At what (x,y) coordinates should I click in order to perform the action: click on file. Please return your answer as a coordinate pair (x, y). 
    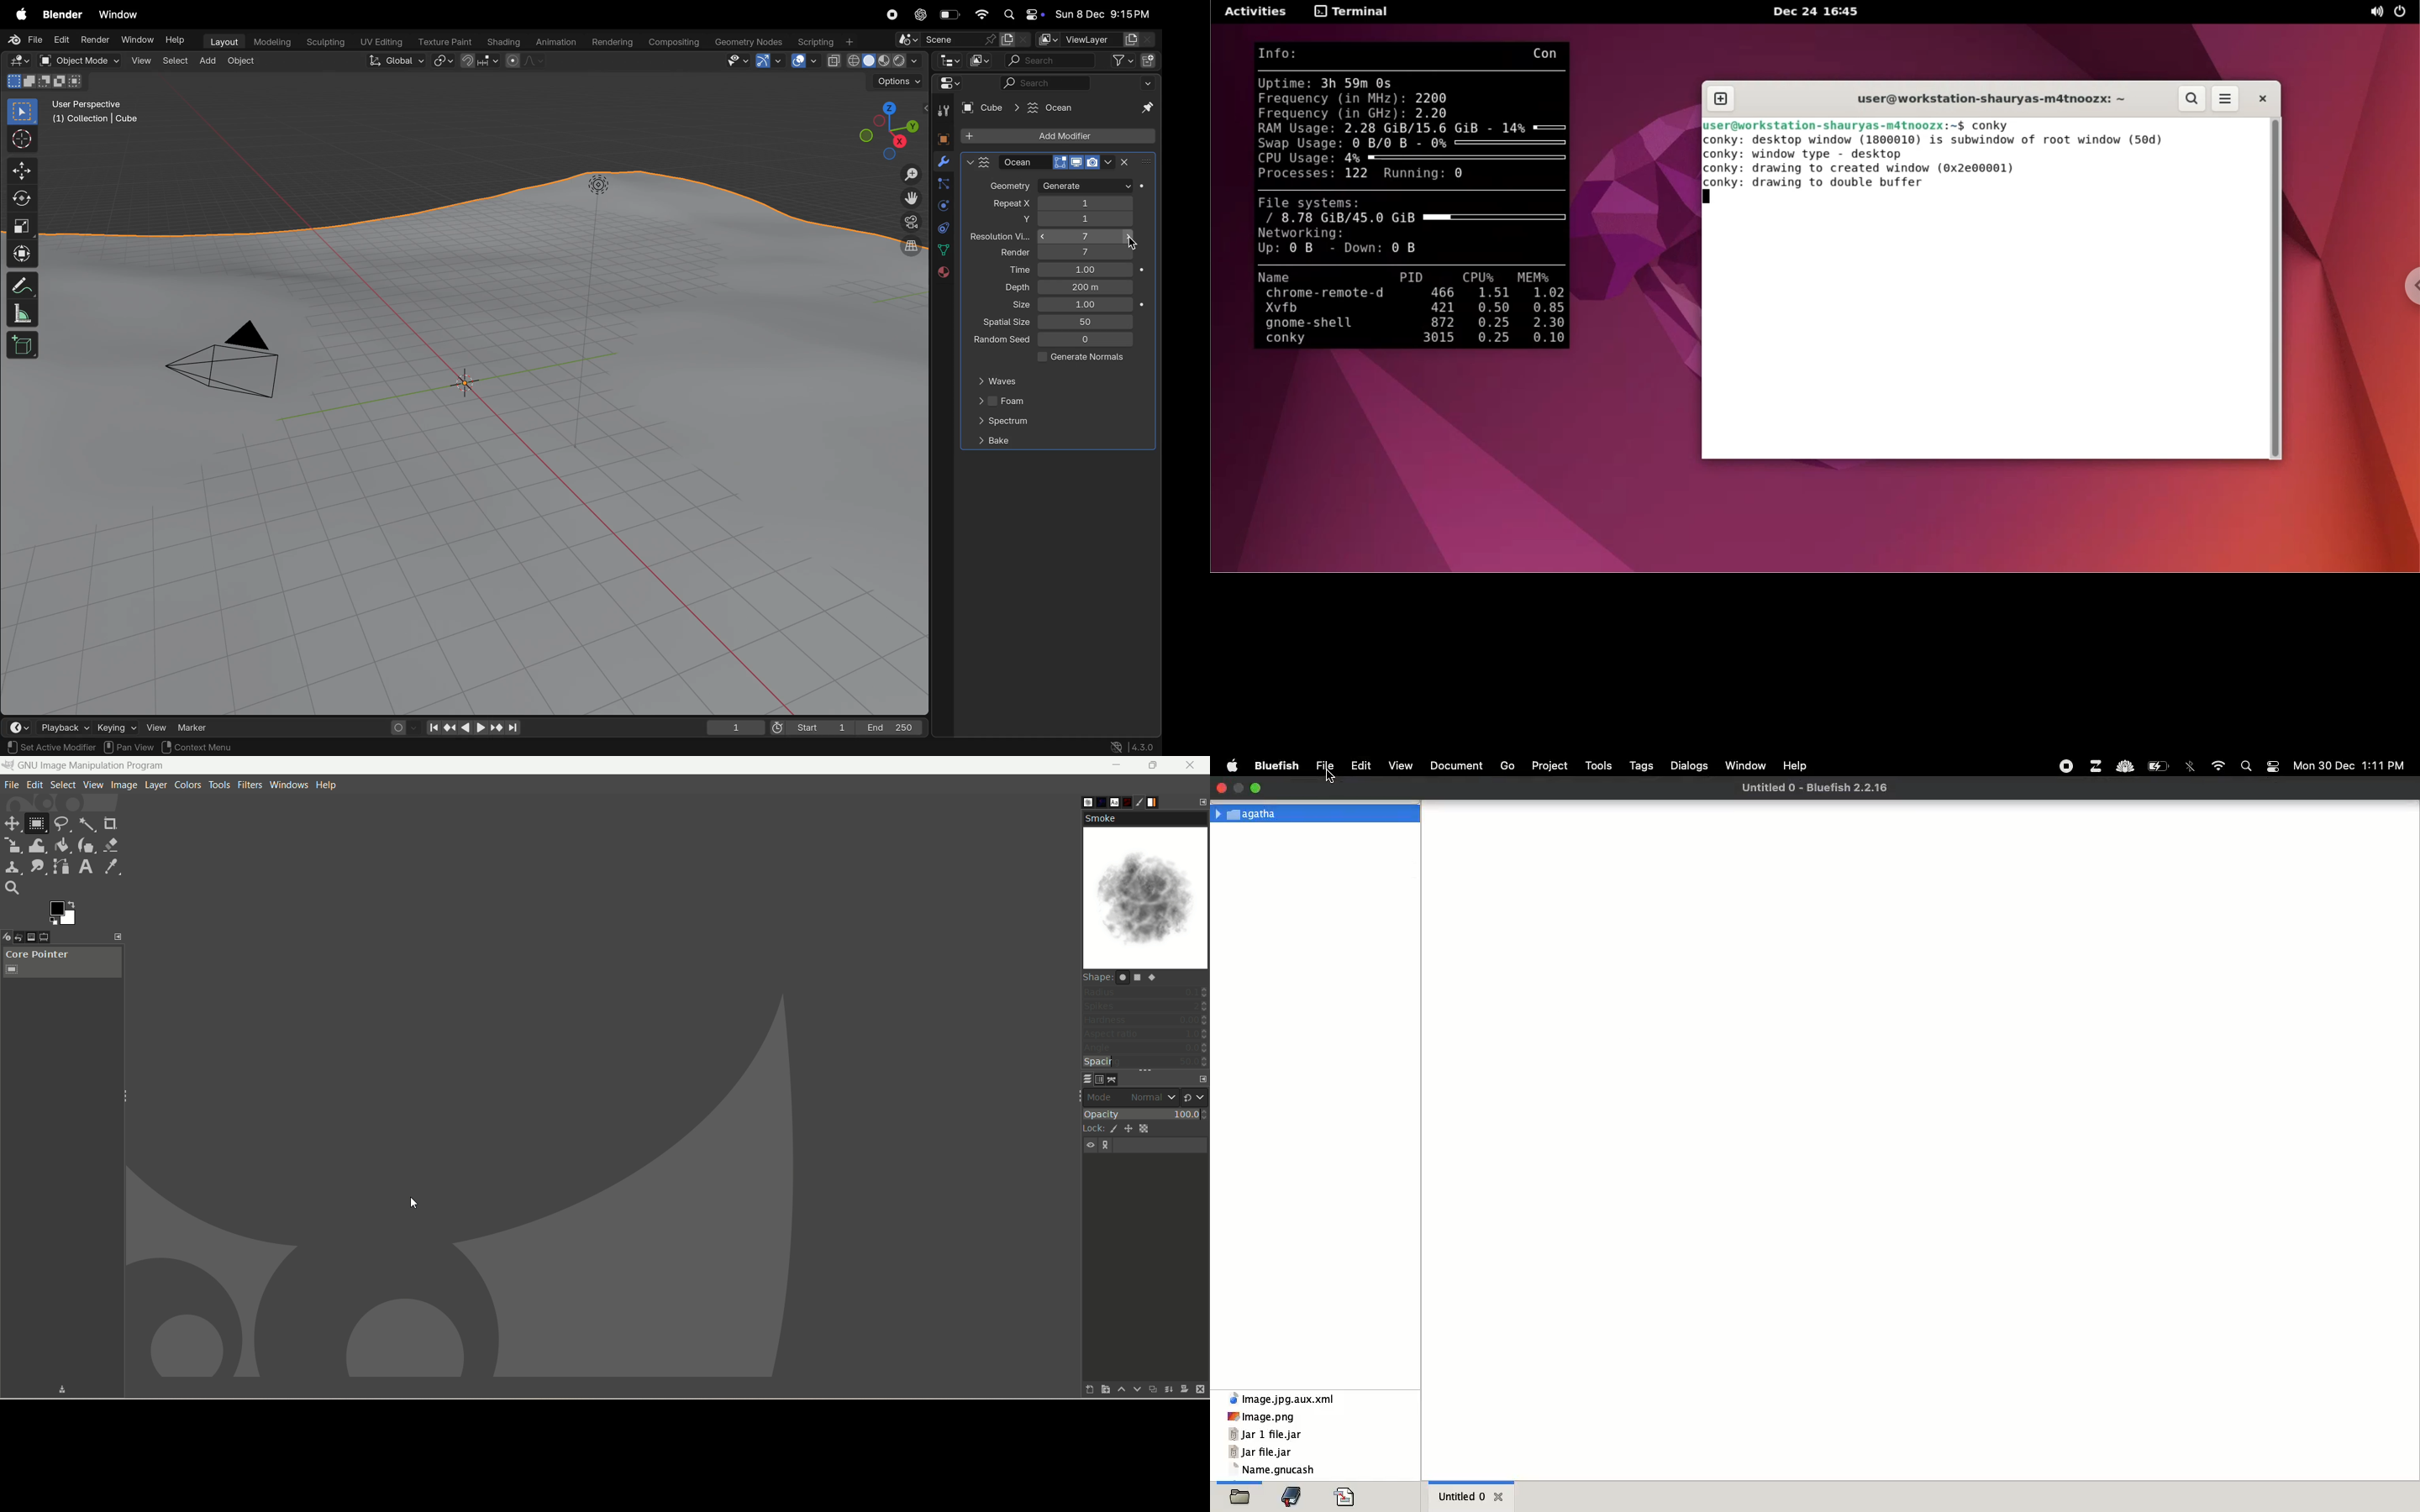
    Looking at the image, I should click on (12, 786).